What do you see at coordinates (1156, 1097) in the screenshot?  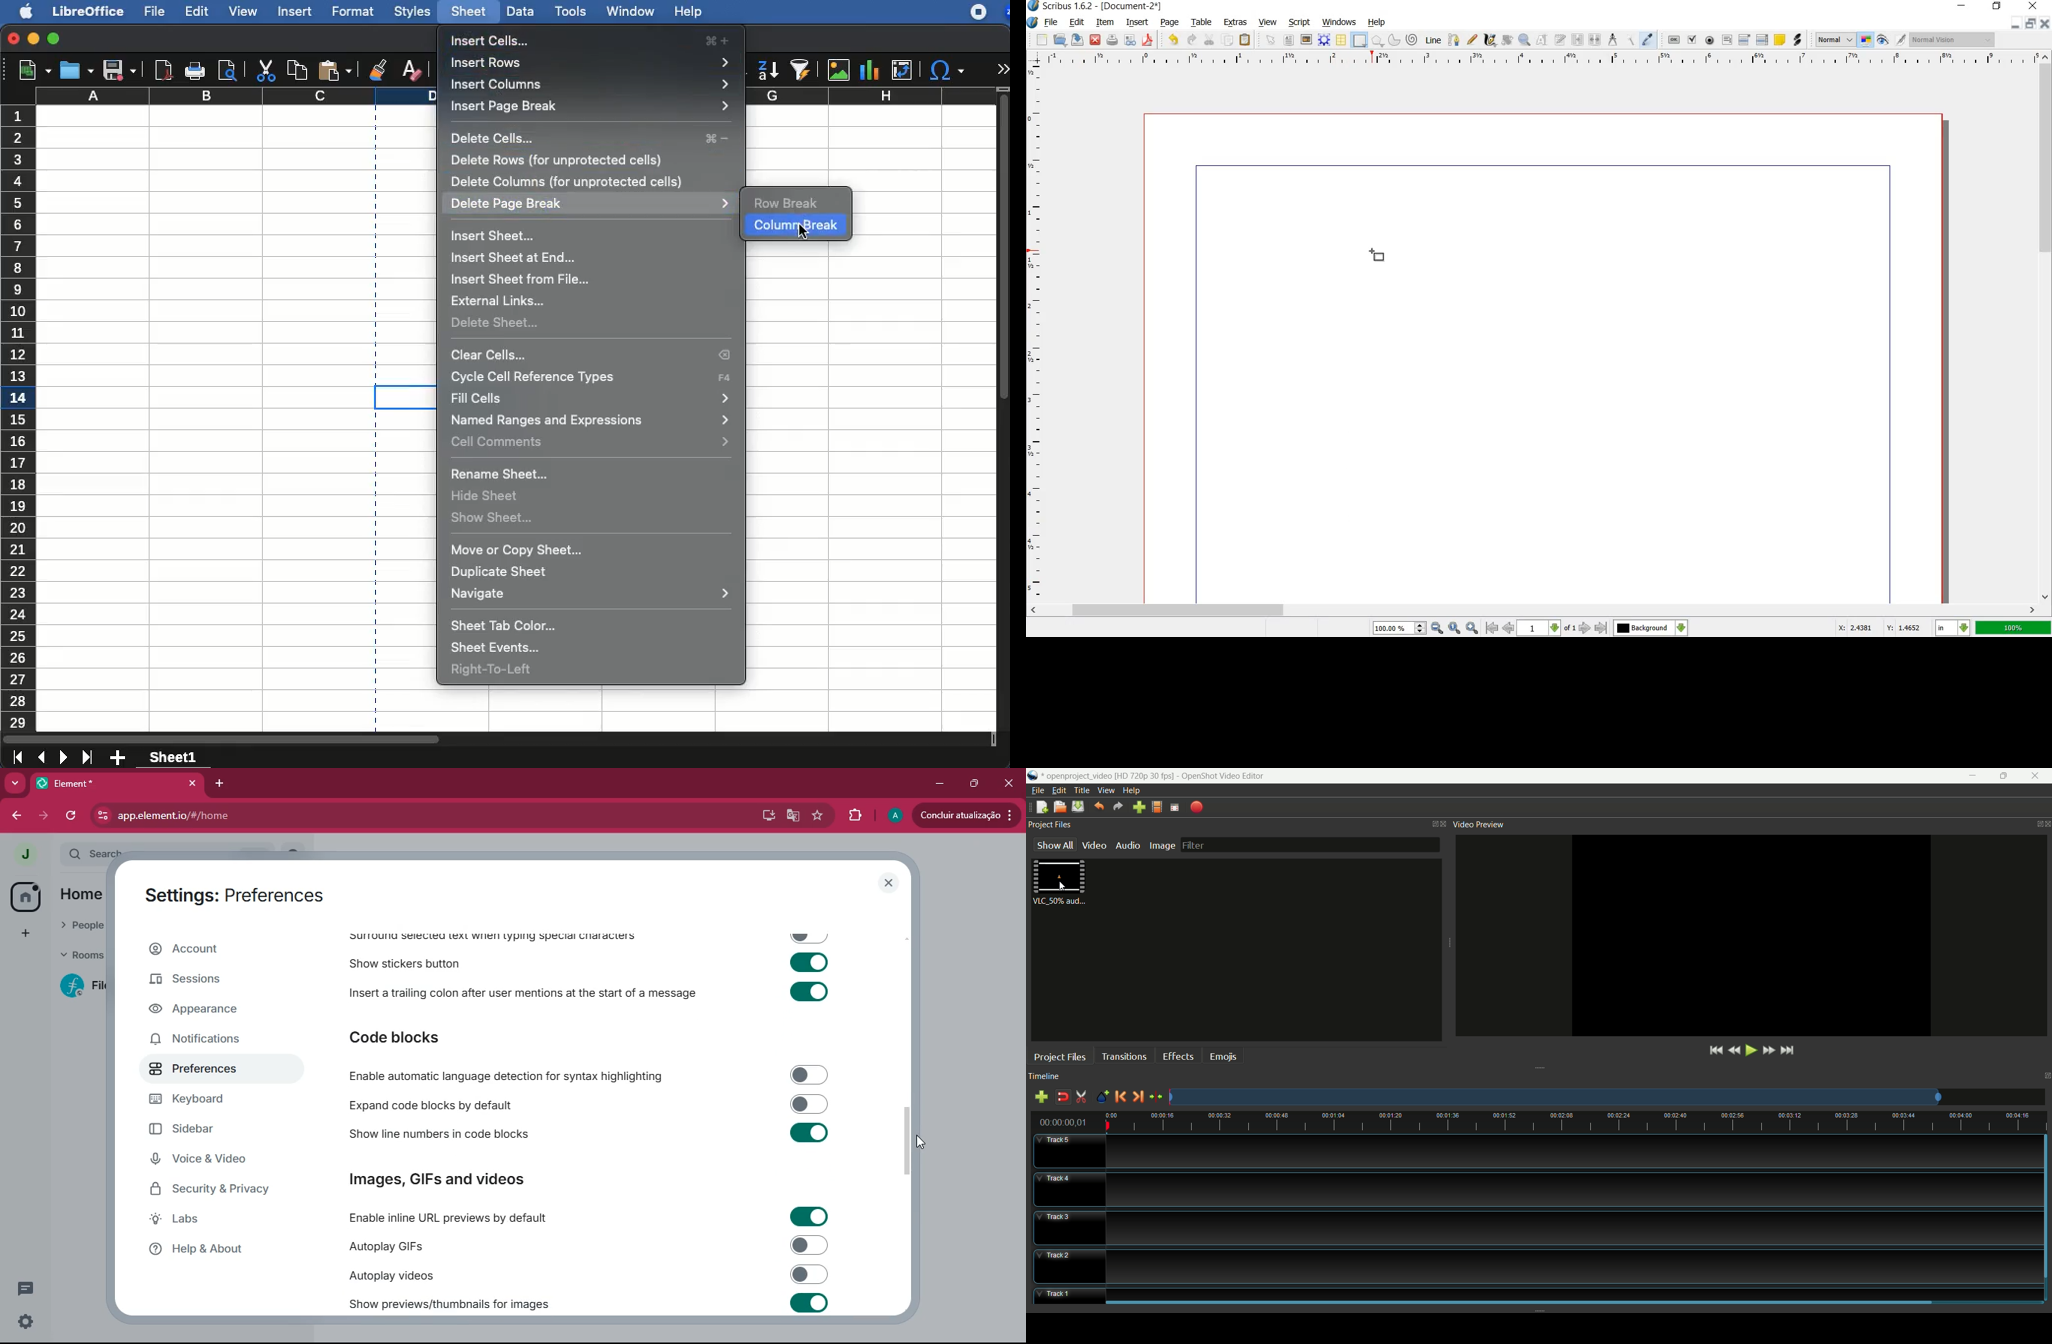 I see `centre the timeline on playhead` at bounding box center [1156, 1097].